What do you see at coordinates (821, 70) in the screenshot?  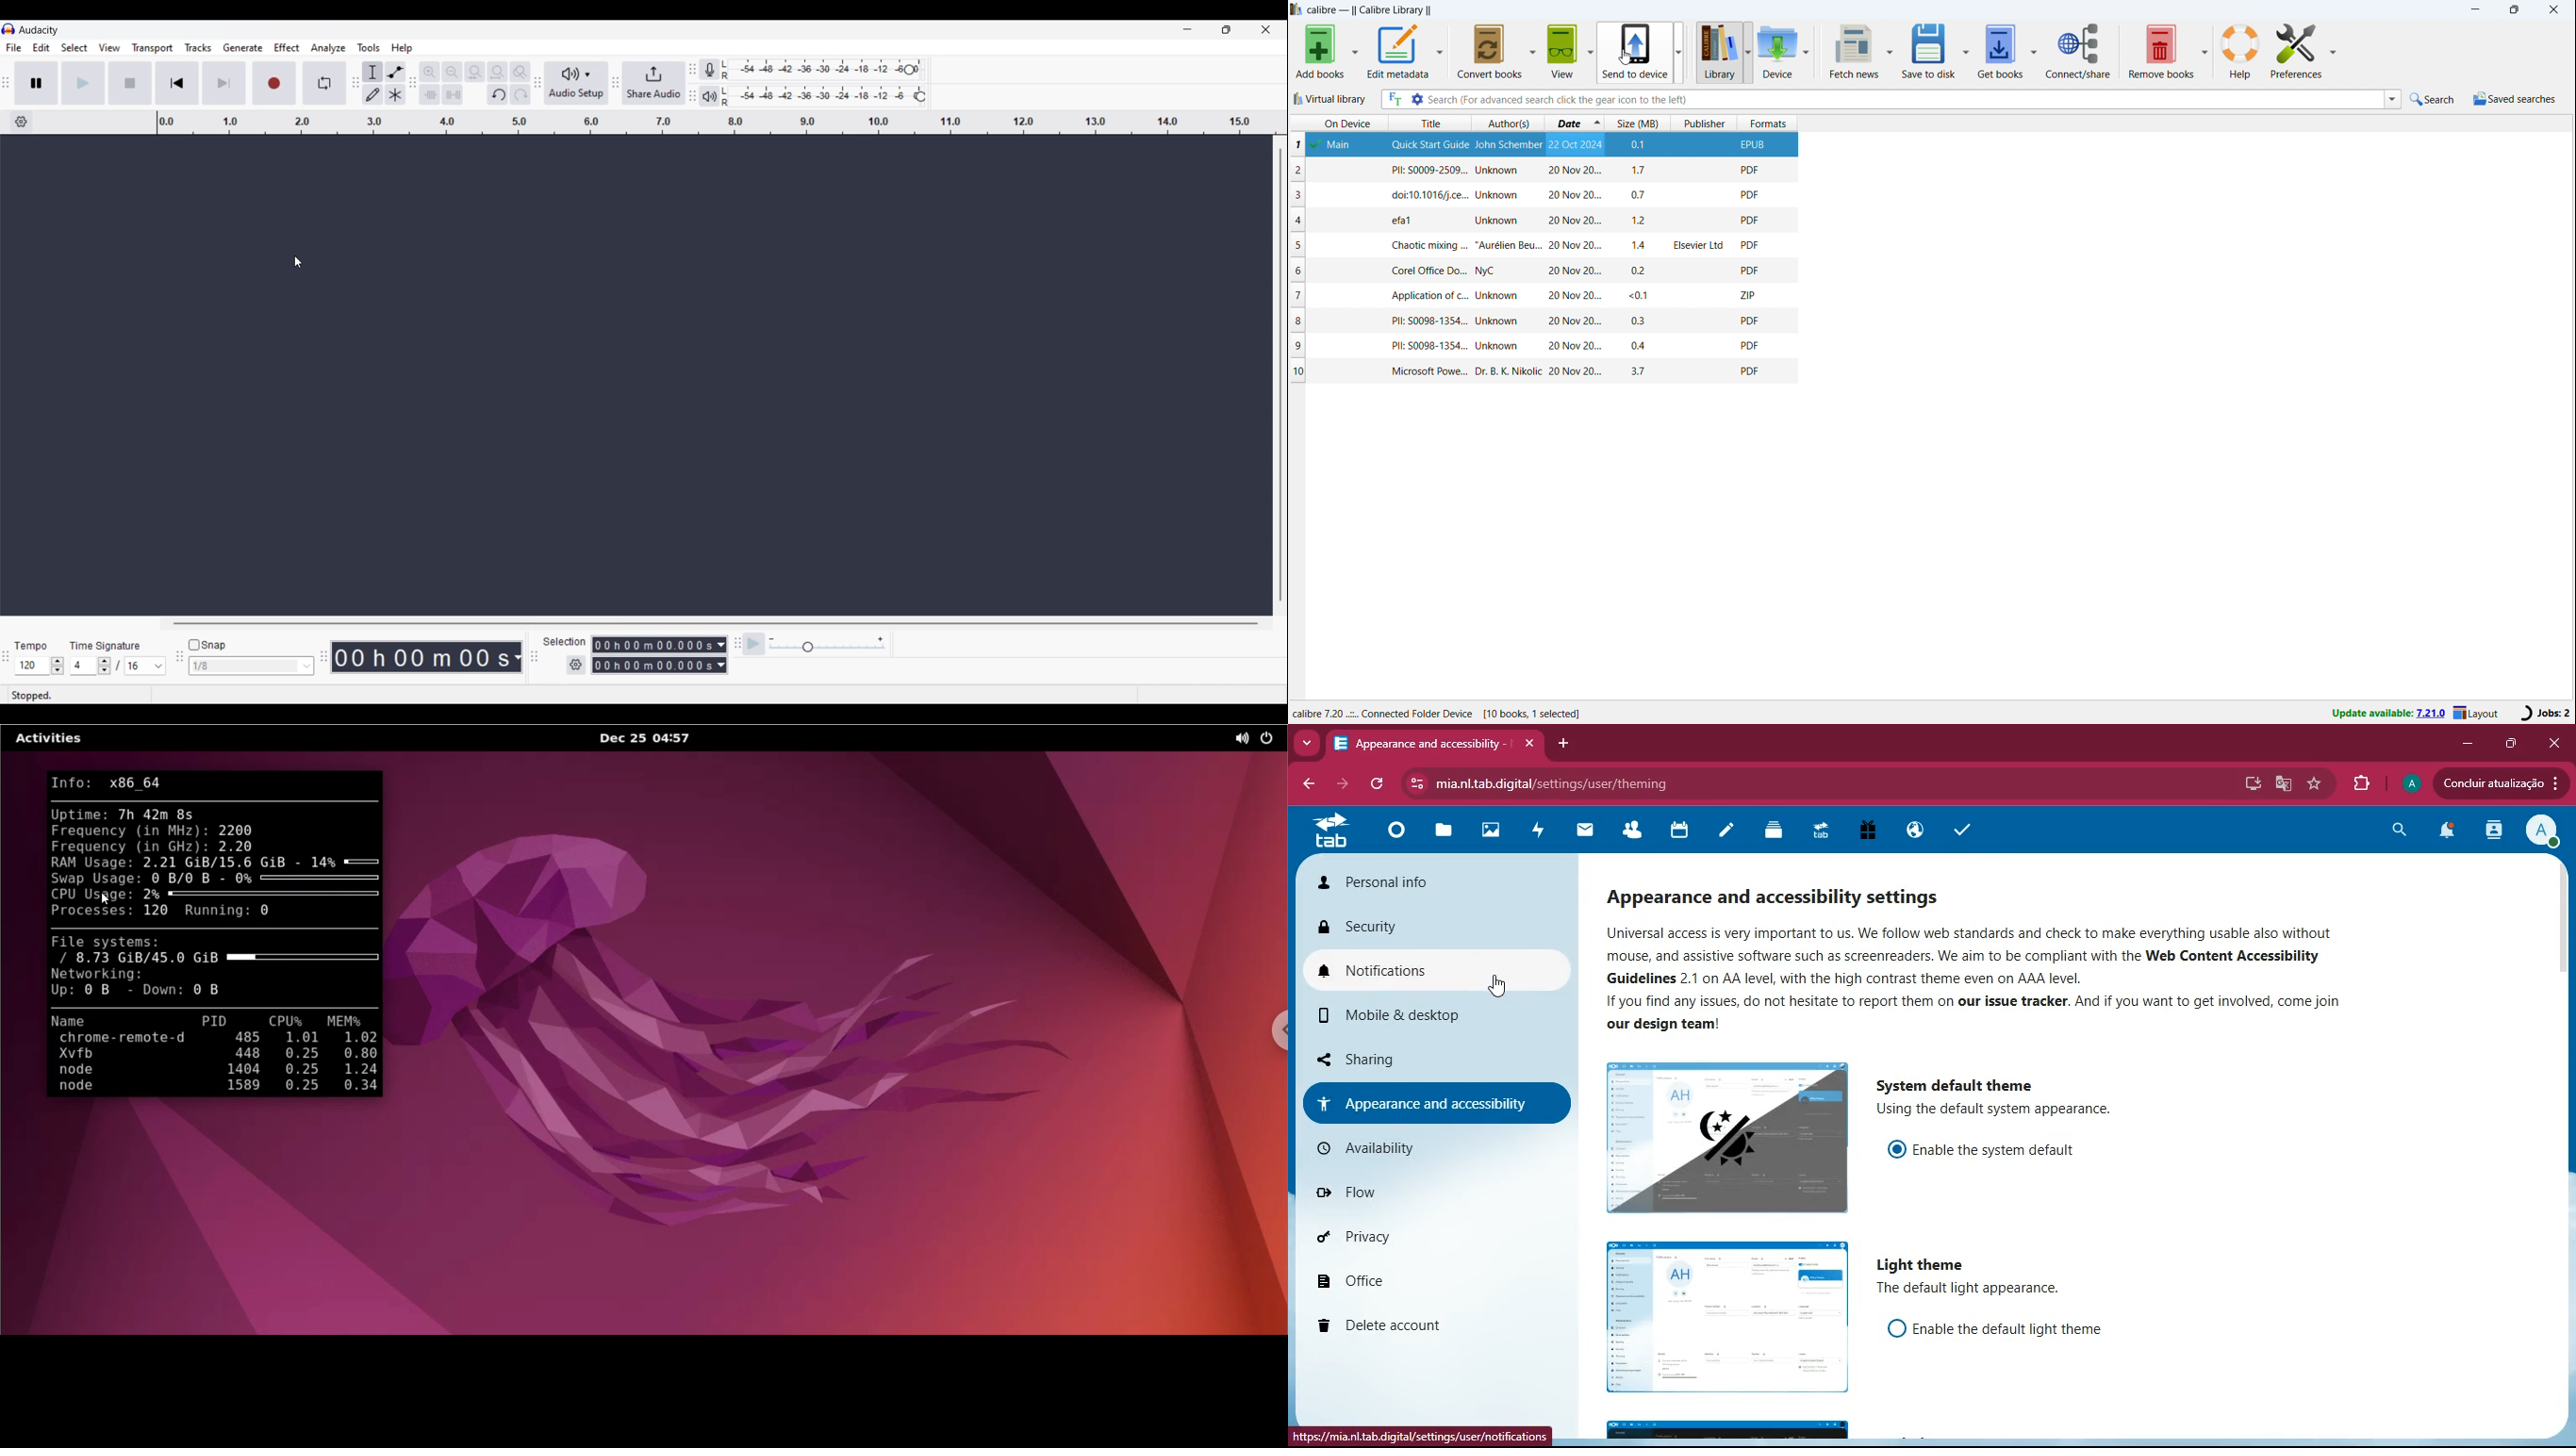 I see `Recording level` at bounding box center [821, 70].